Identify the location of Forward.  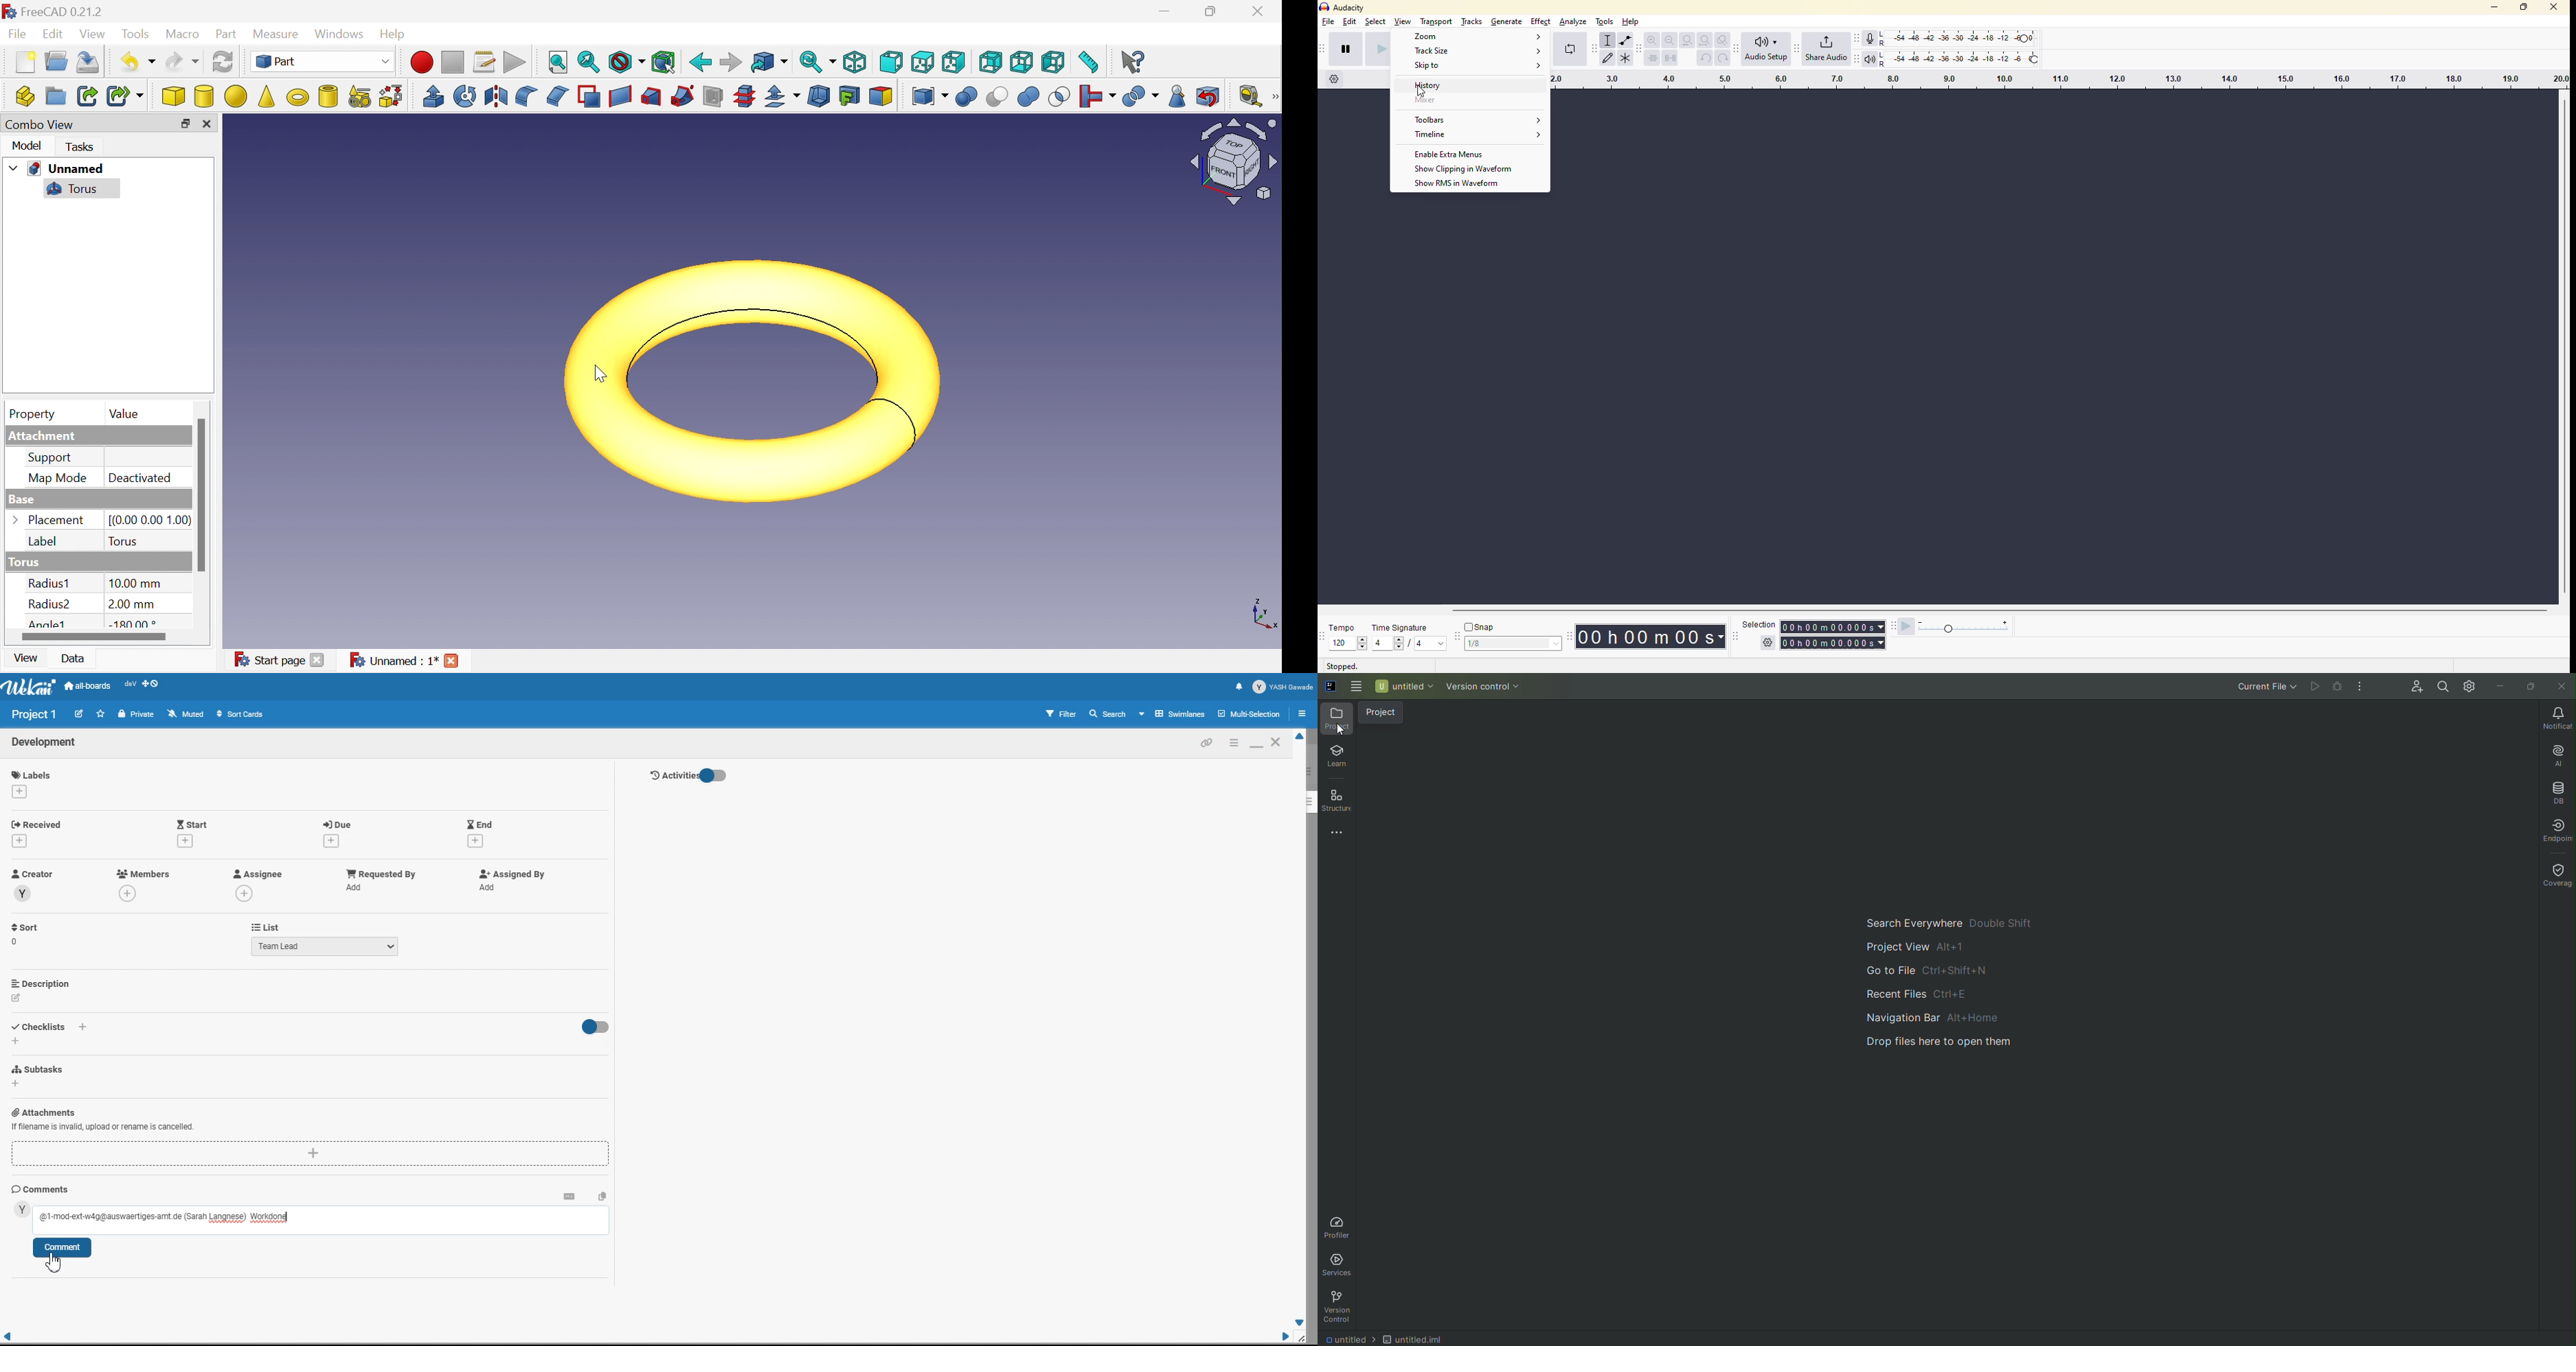
(728, 63).